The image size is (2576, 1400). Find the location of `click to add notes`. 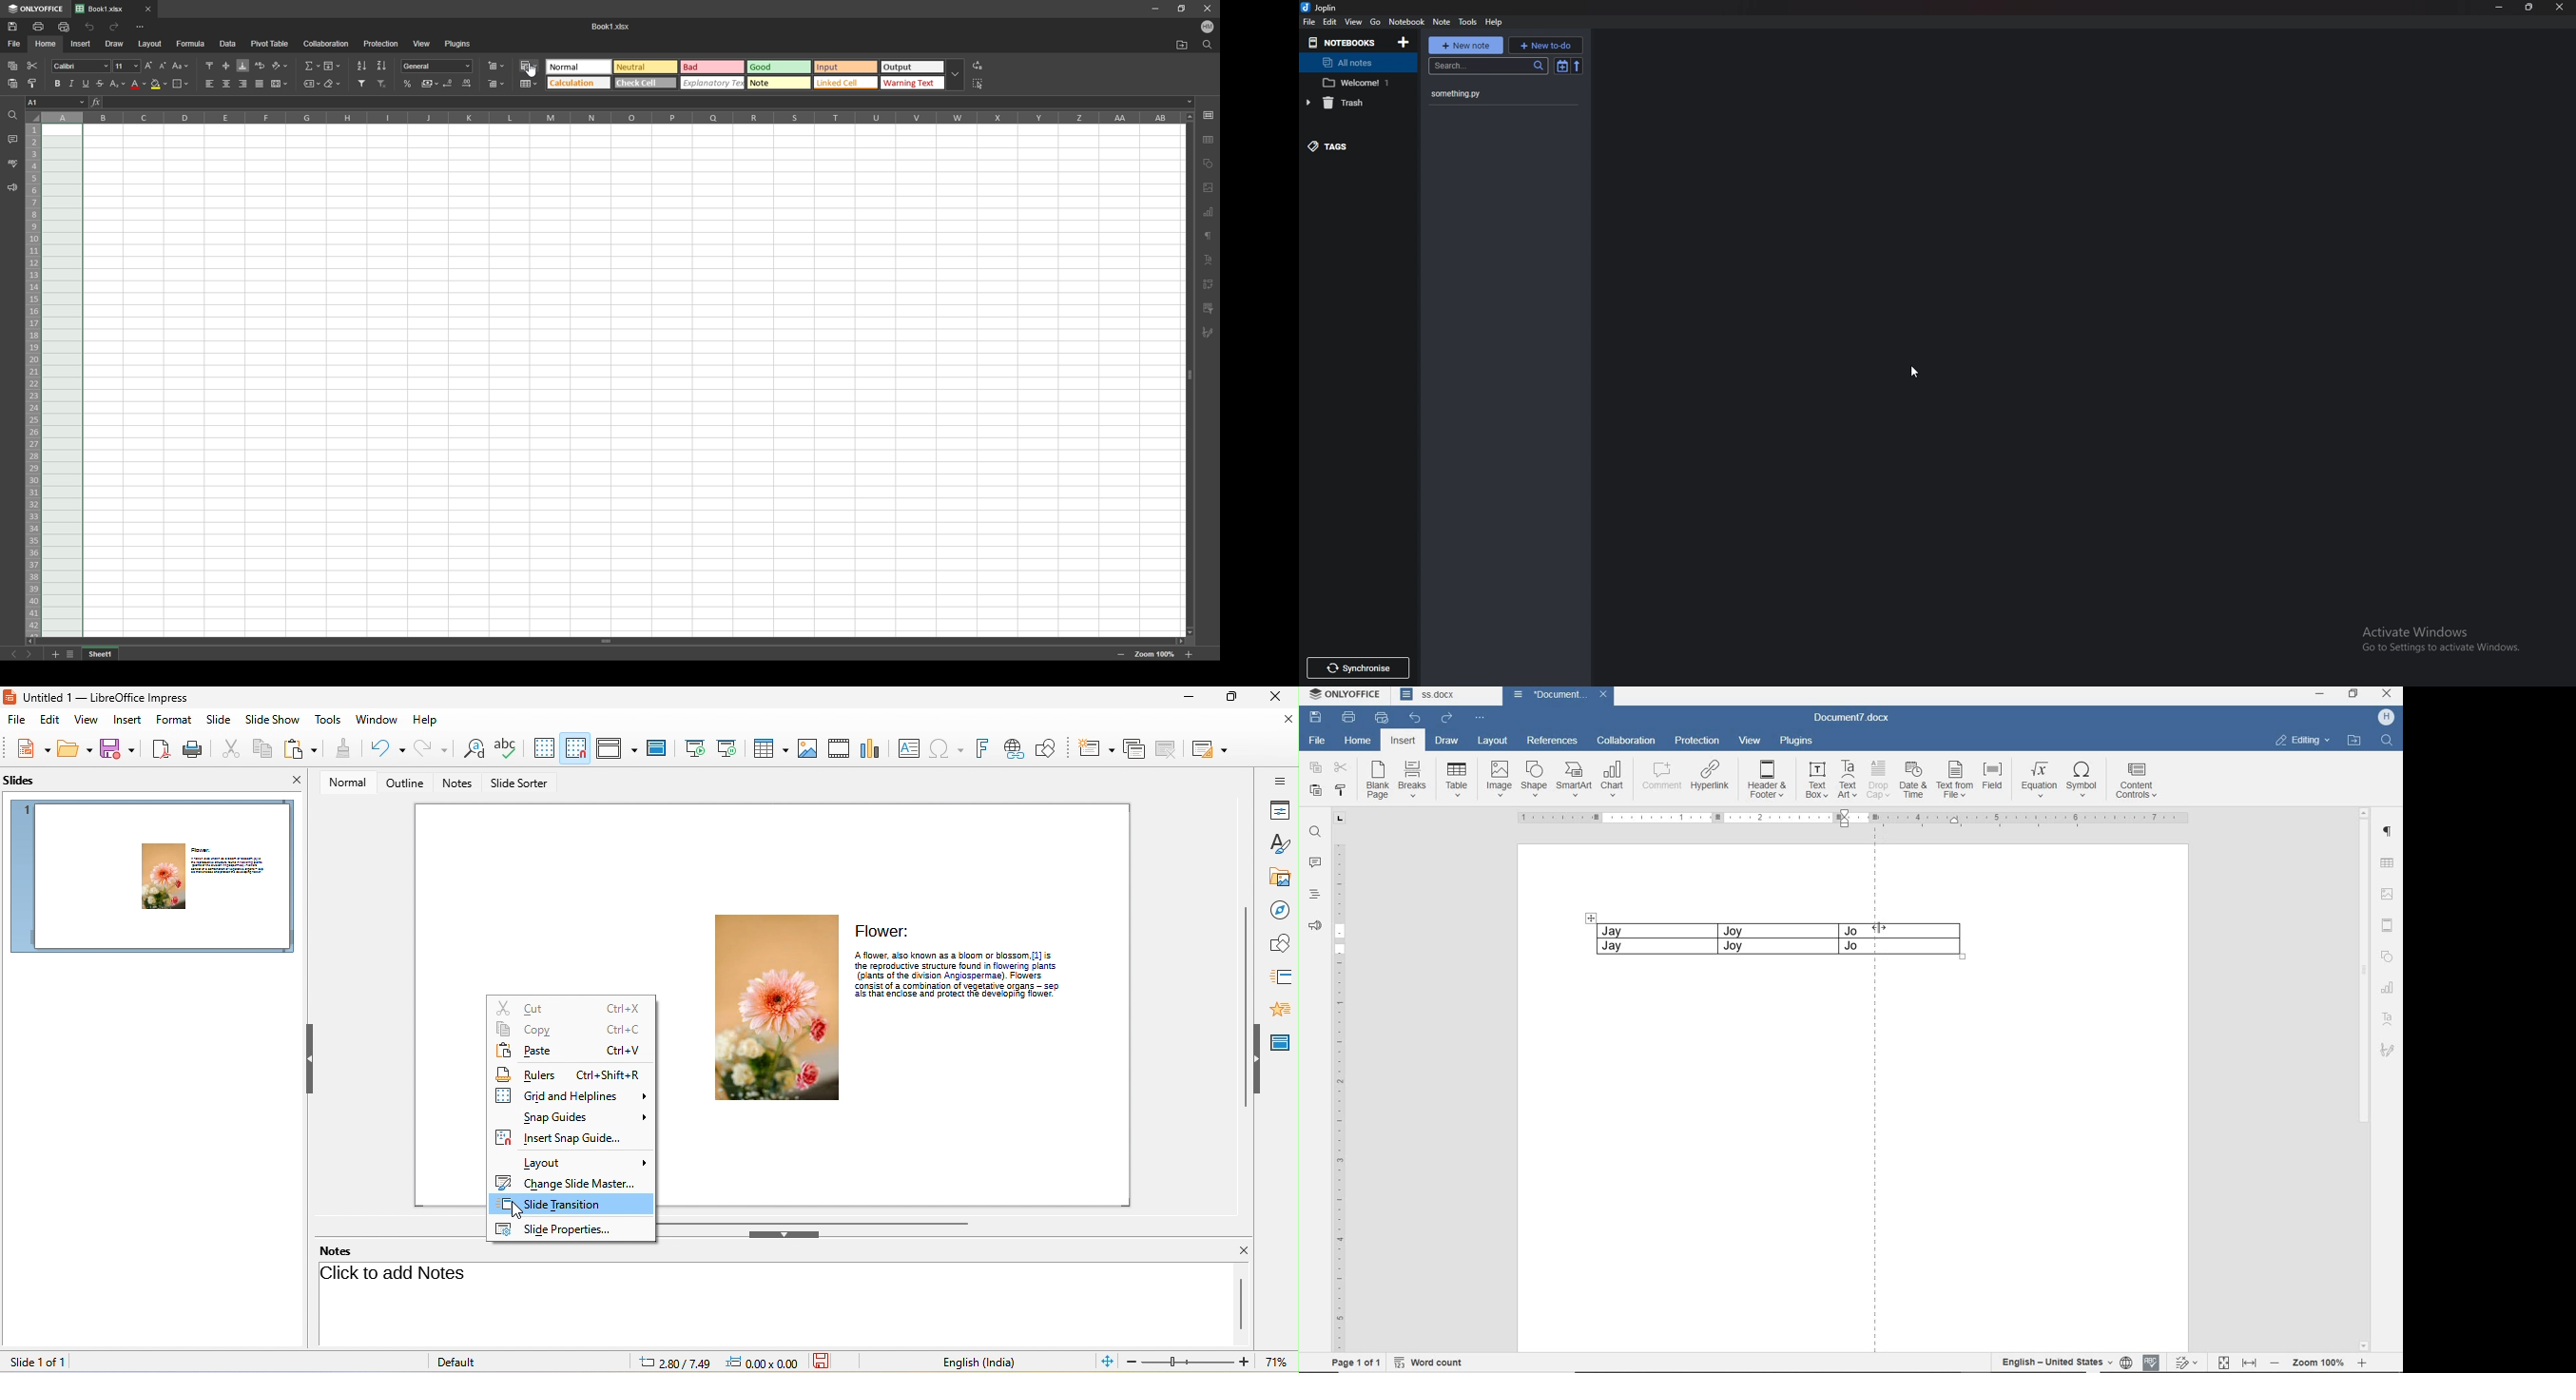

click to add notes is located at coordinates (397, 1276).